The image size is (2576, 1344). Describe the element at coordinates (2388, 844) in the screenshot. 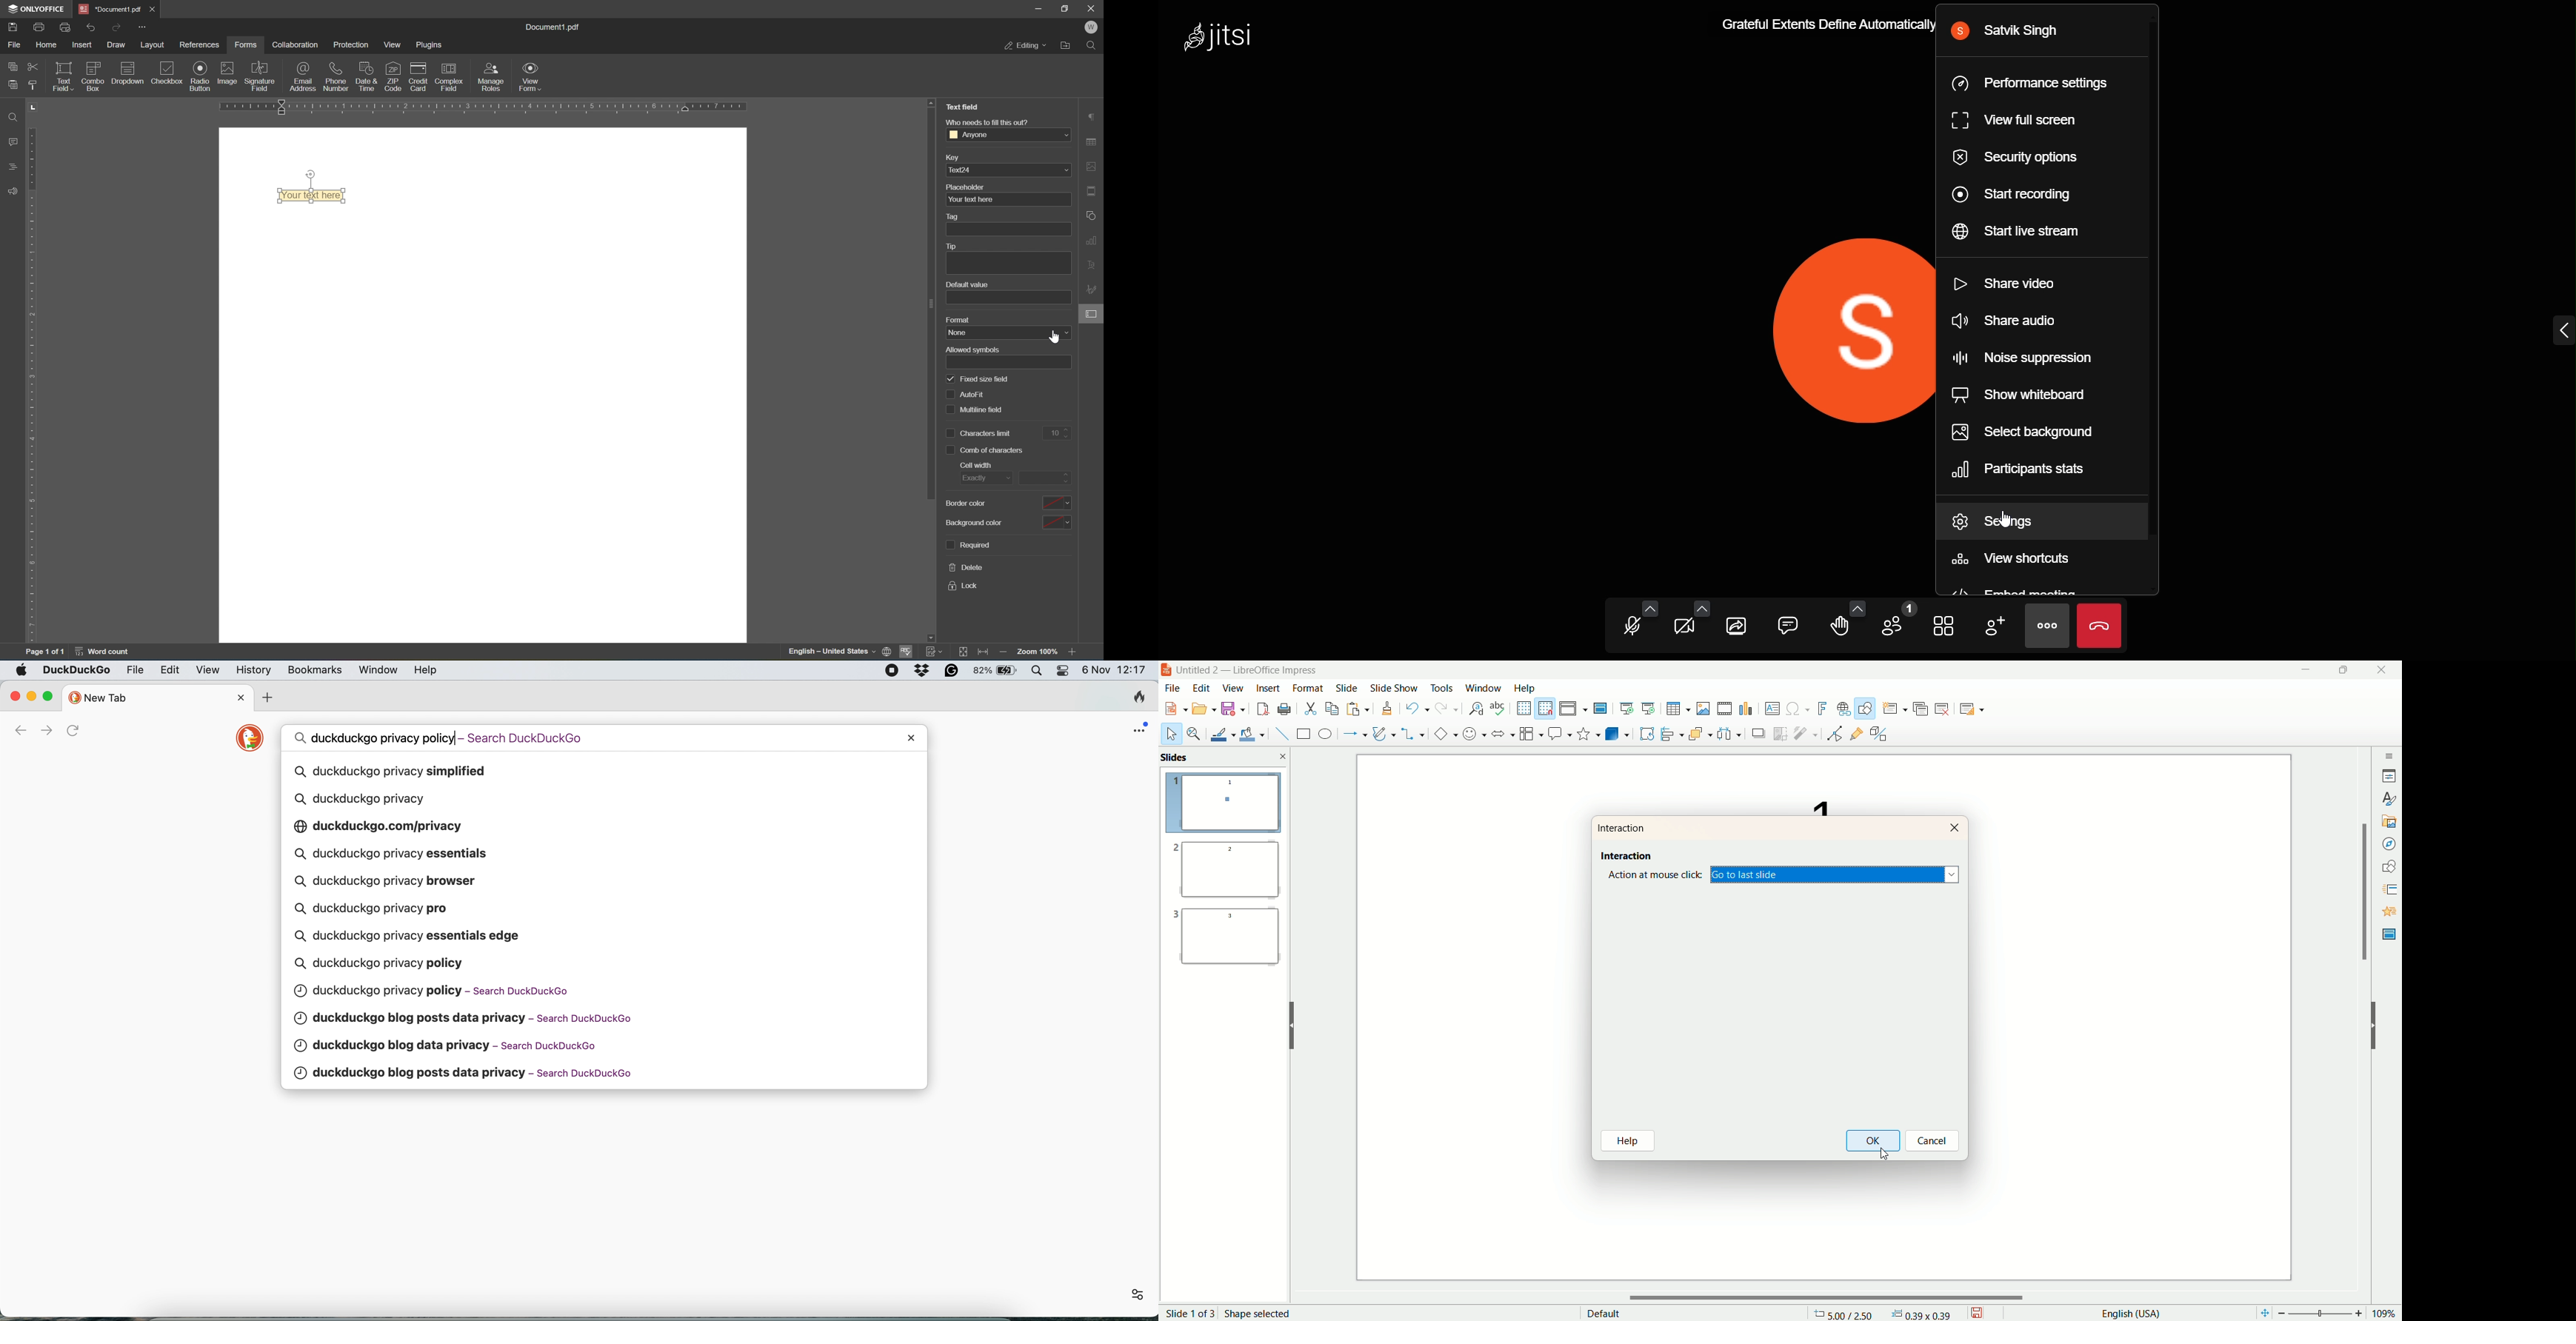

I see `navigator` at that location.